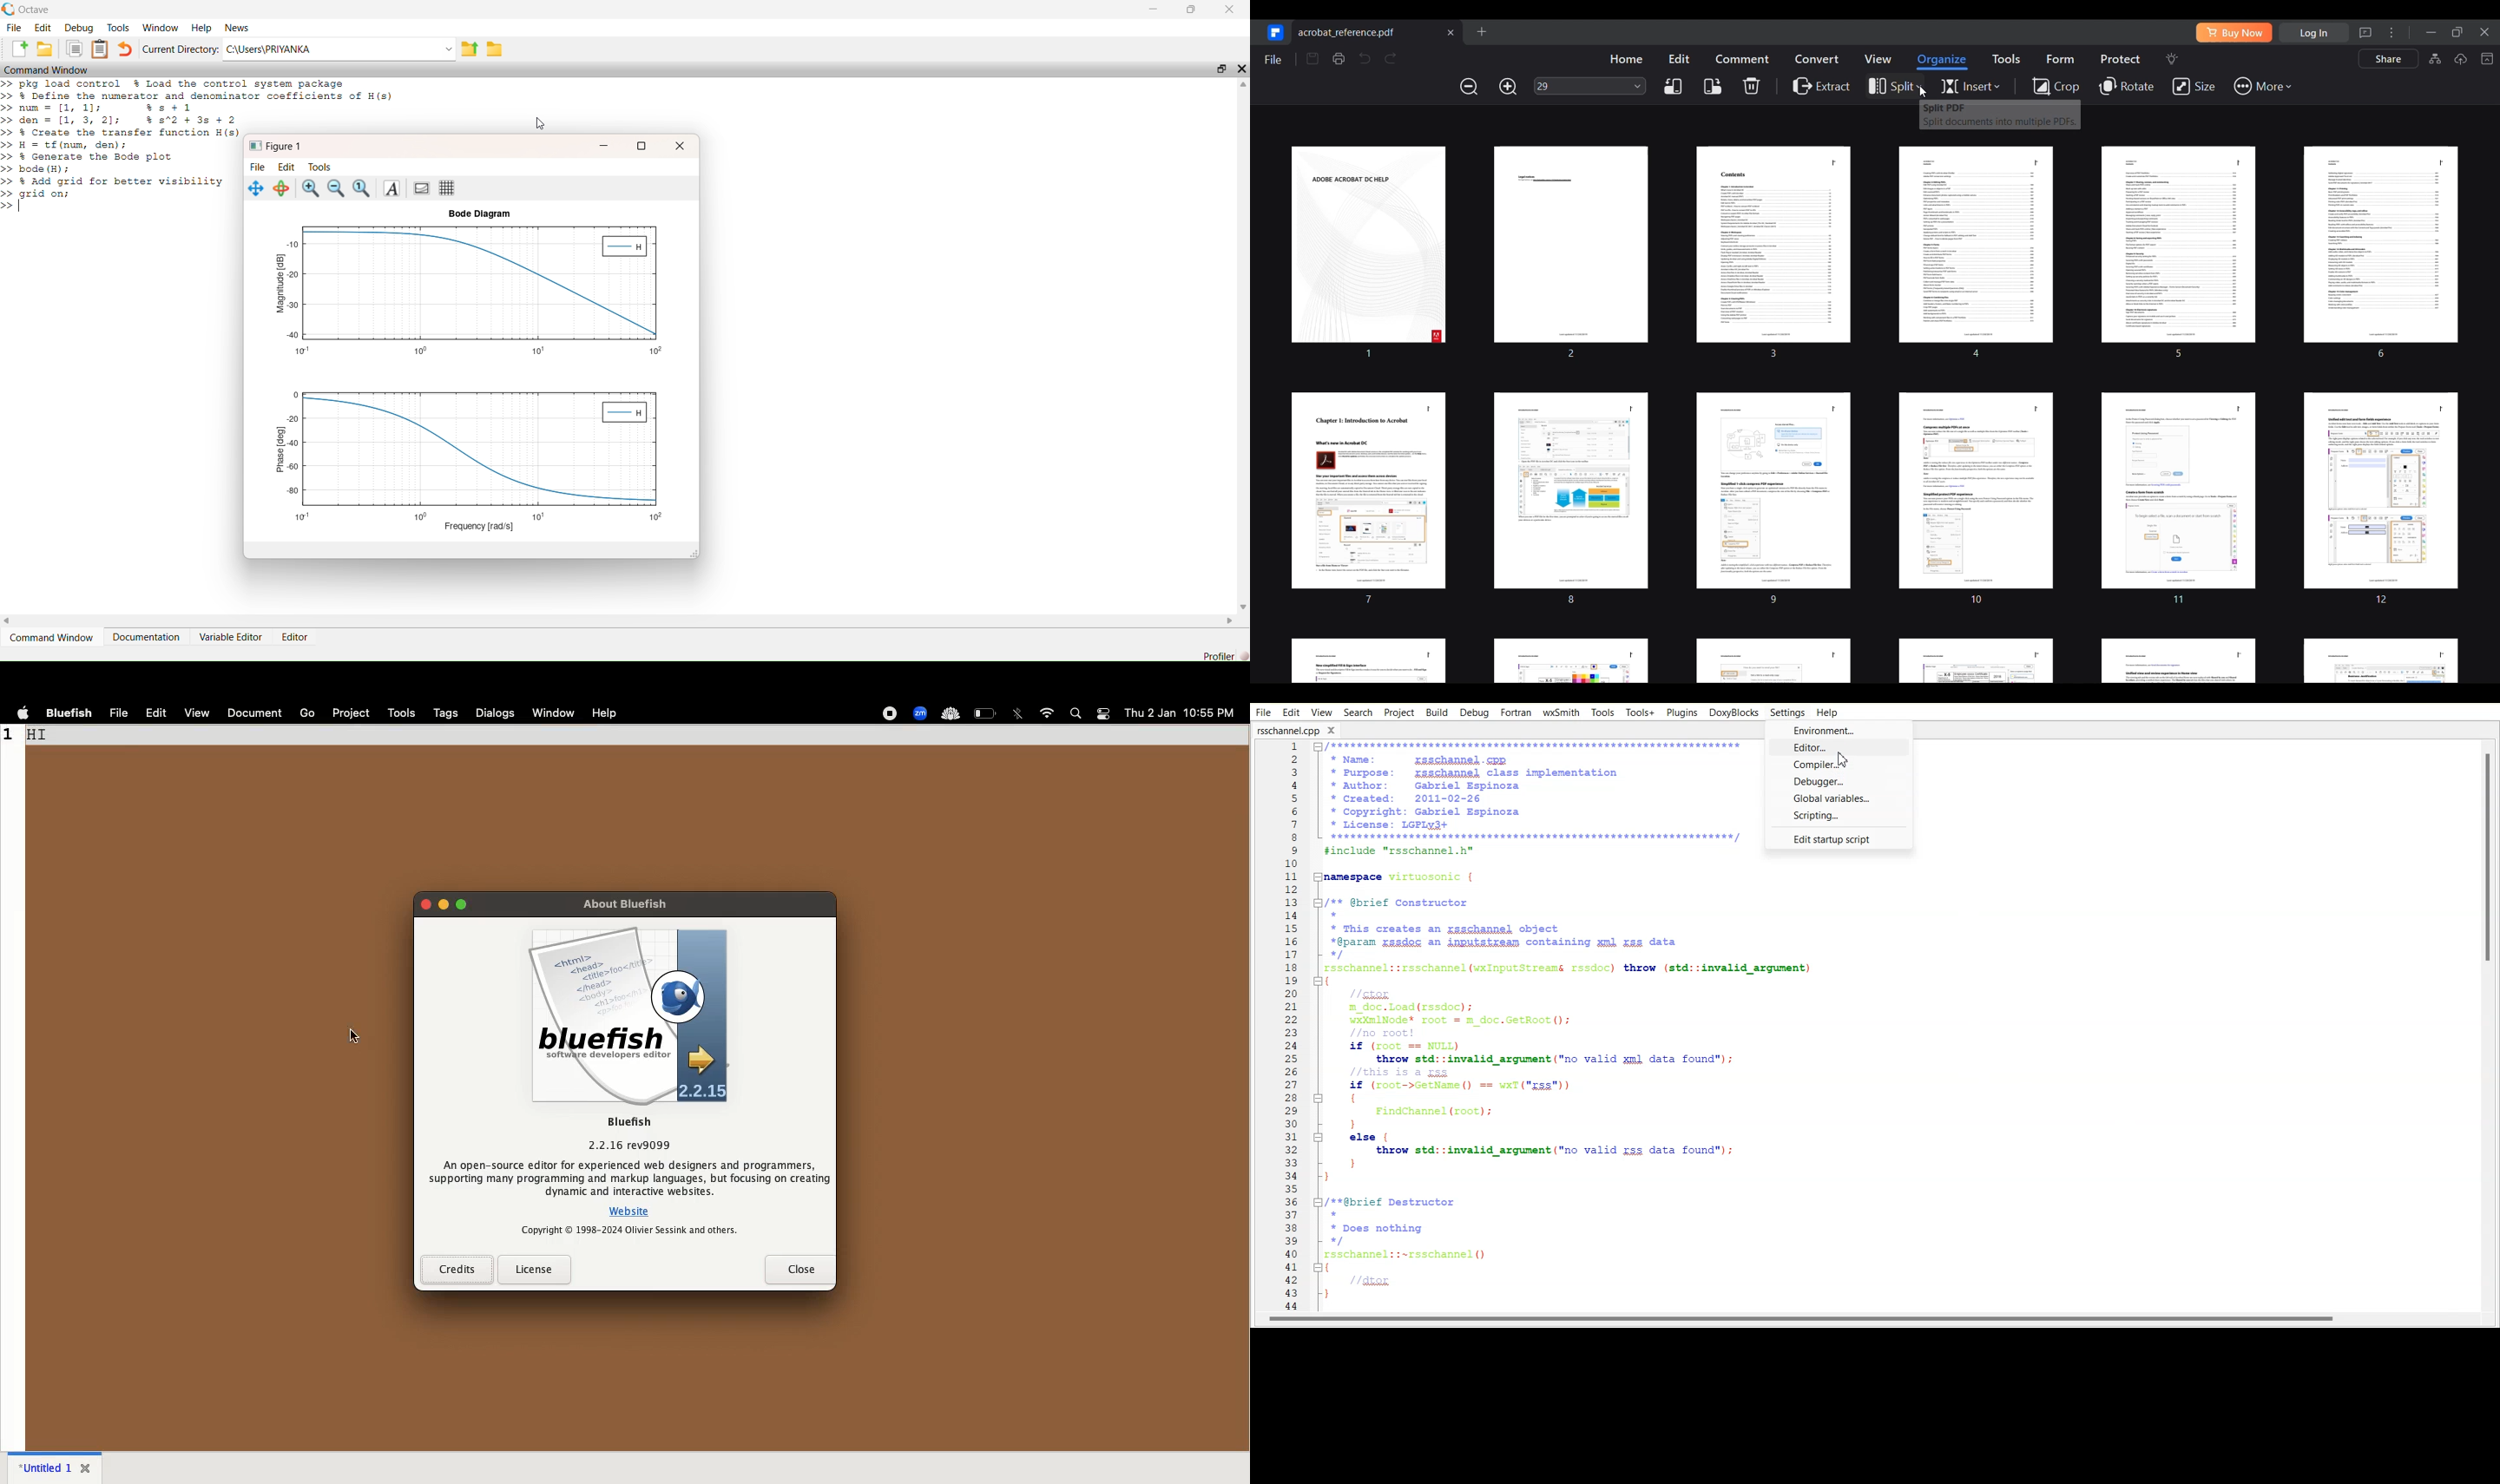 This screenshot has height=1484, width=2520. Describe the element at coordinates (619, 620) in the screenshot. I see `horizontal scroll bar` at that location.